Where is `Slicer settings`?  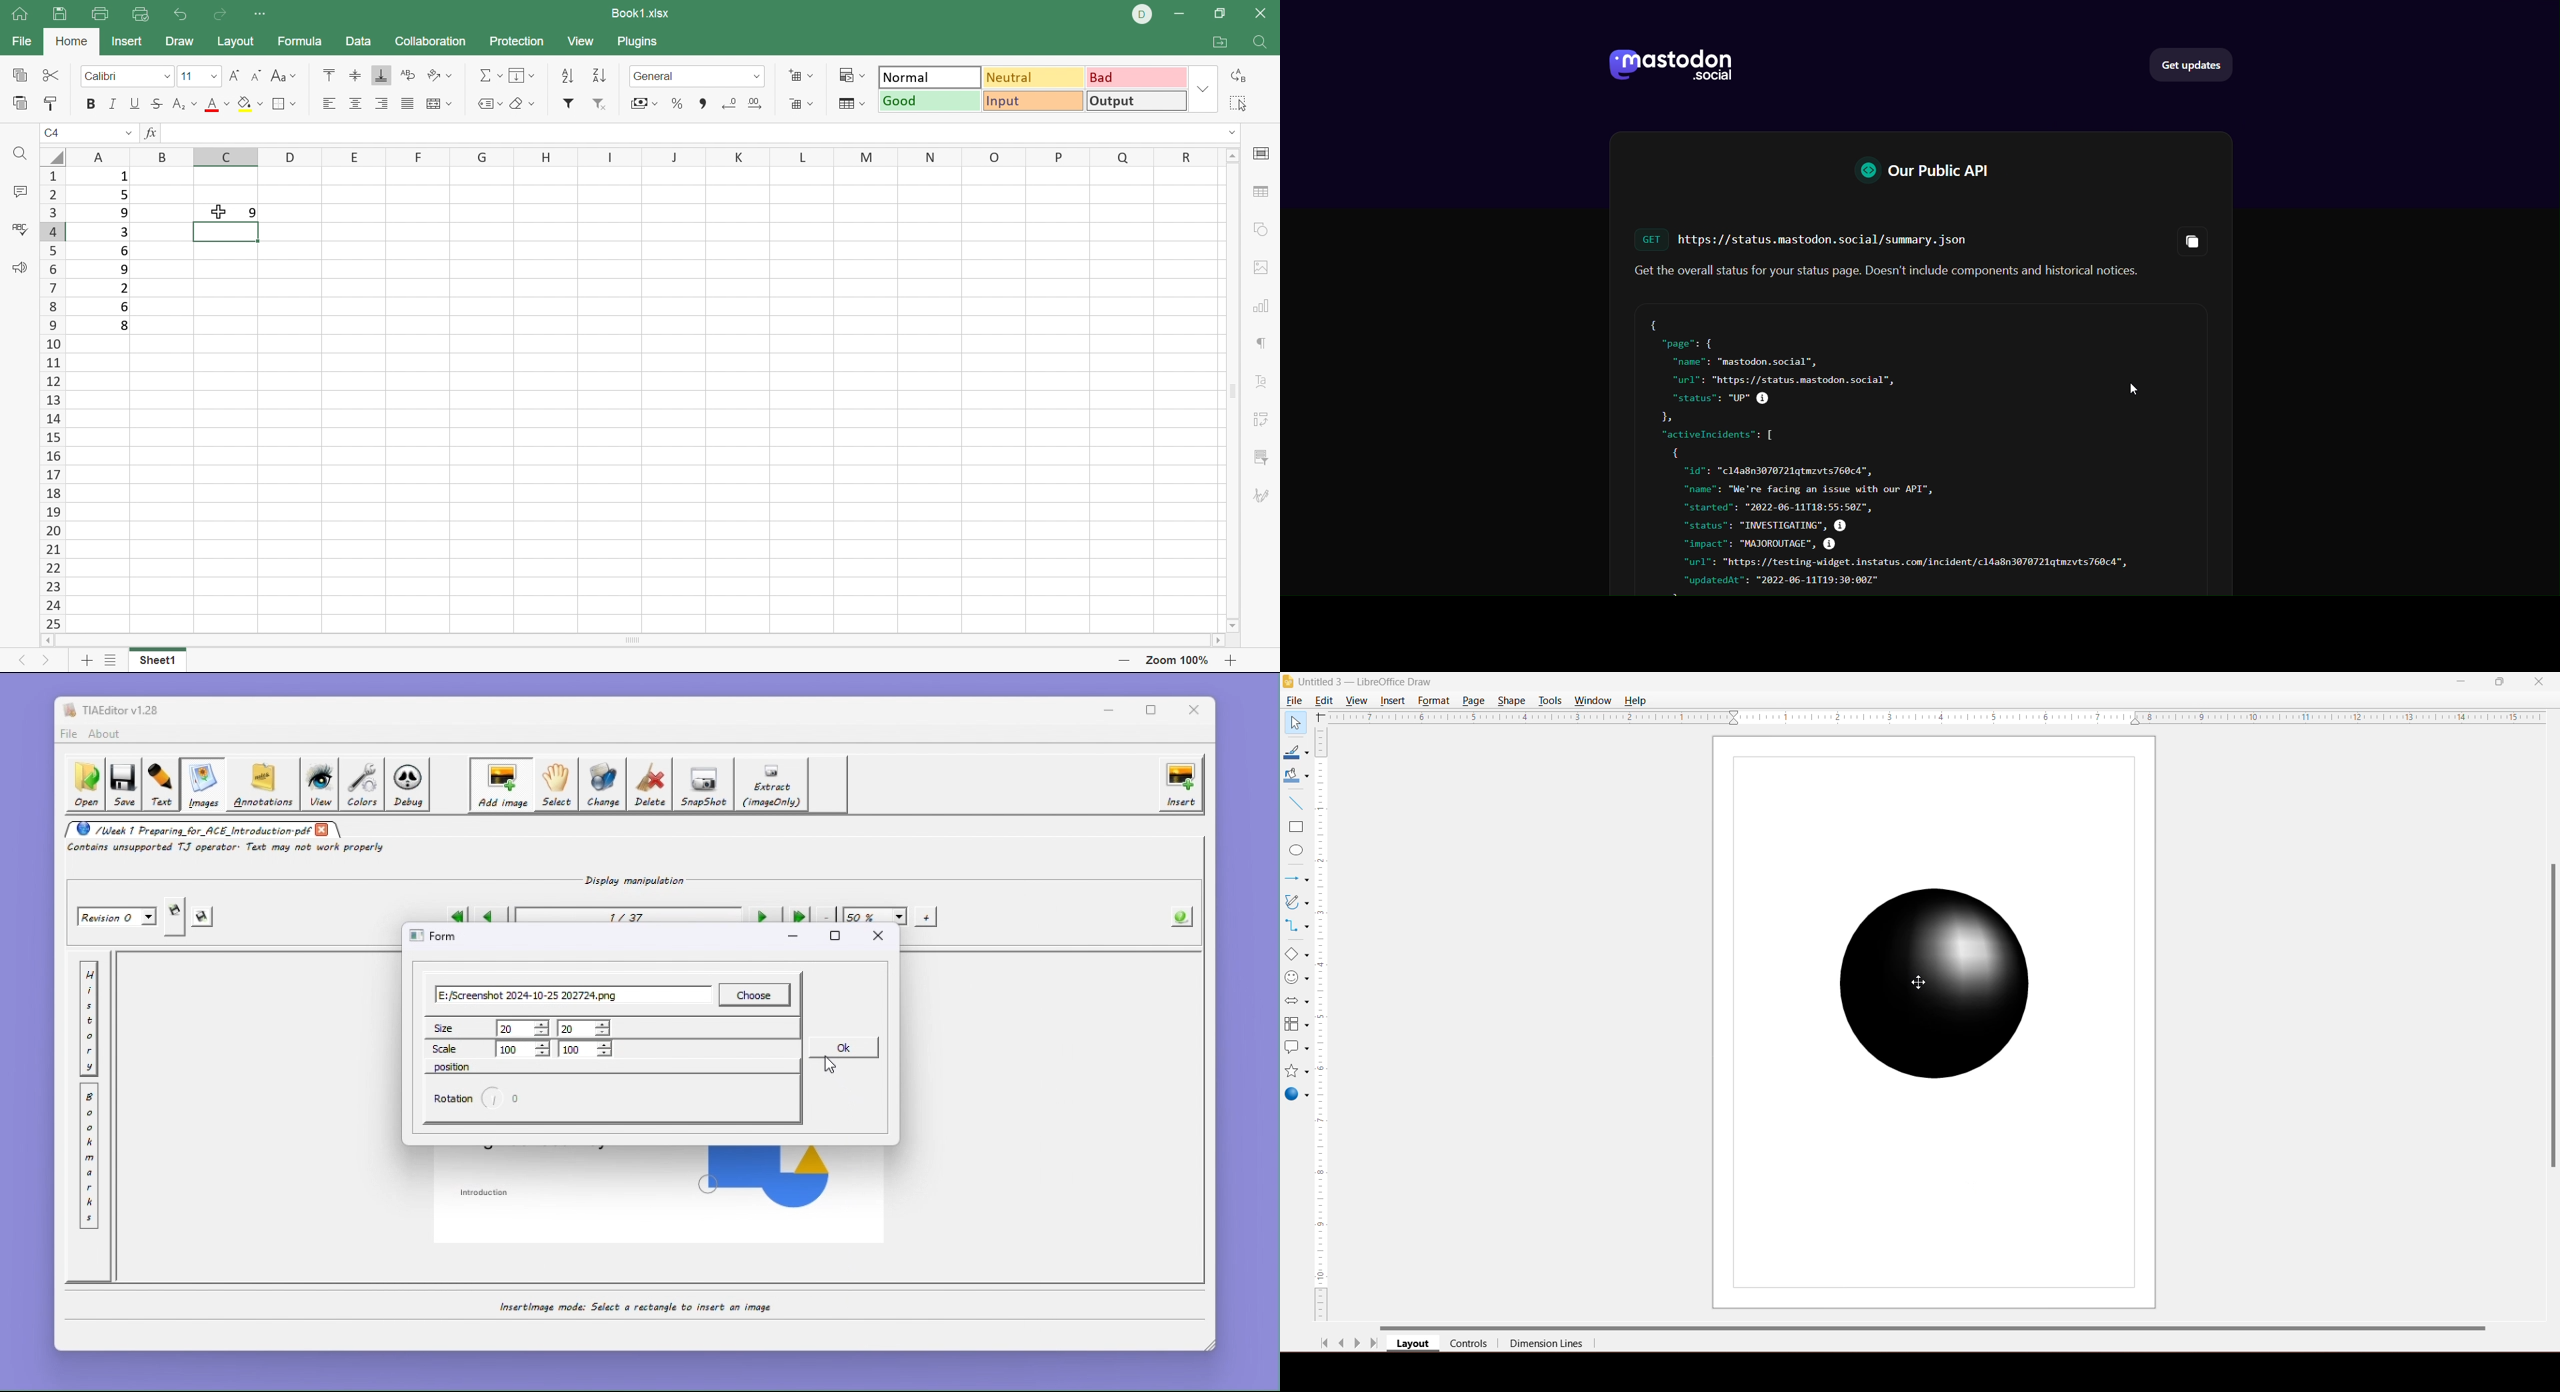 Slicer settings is located at coordinates (1258, 458).